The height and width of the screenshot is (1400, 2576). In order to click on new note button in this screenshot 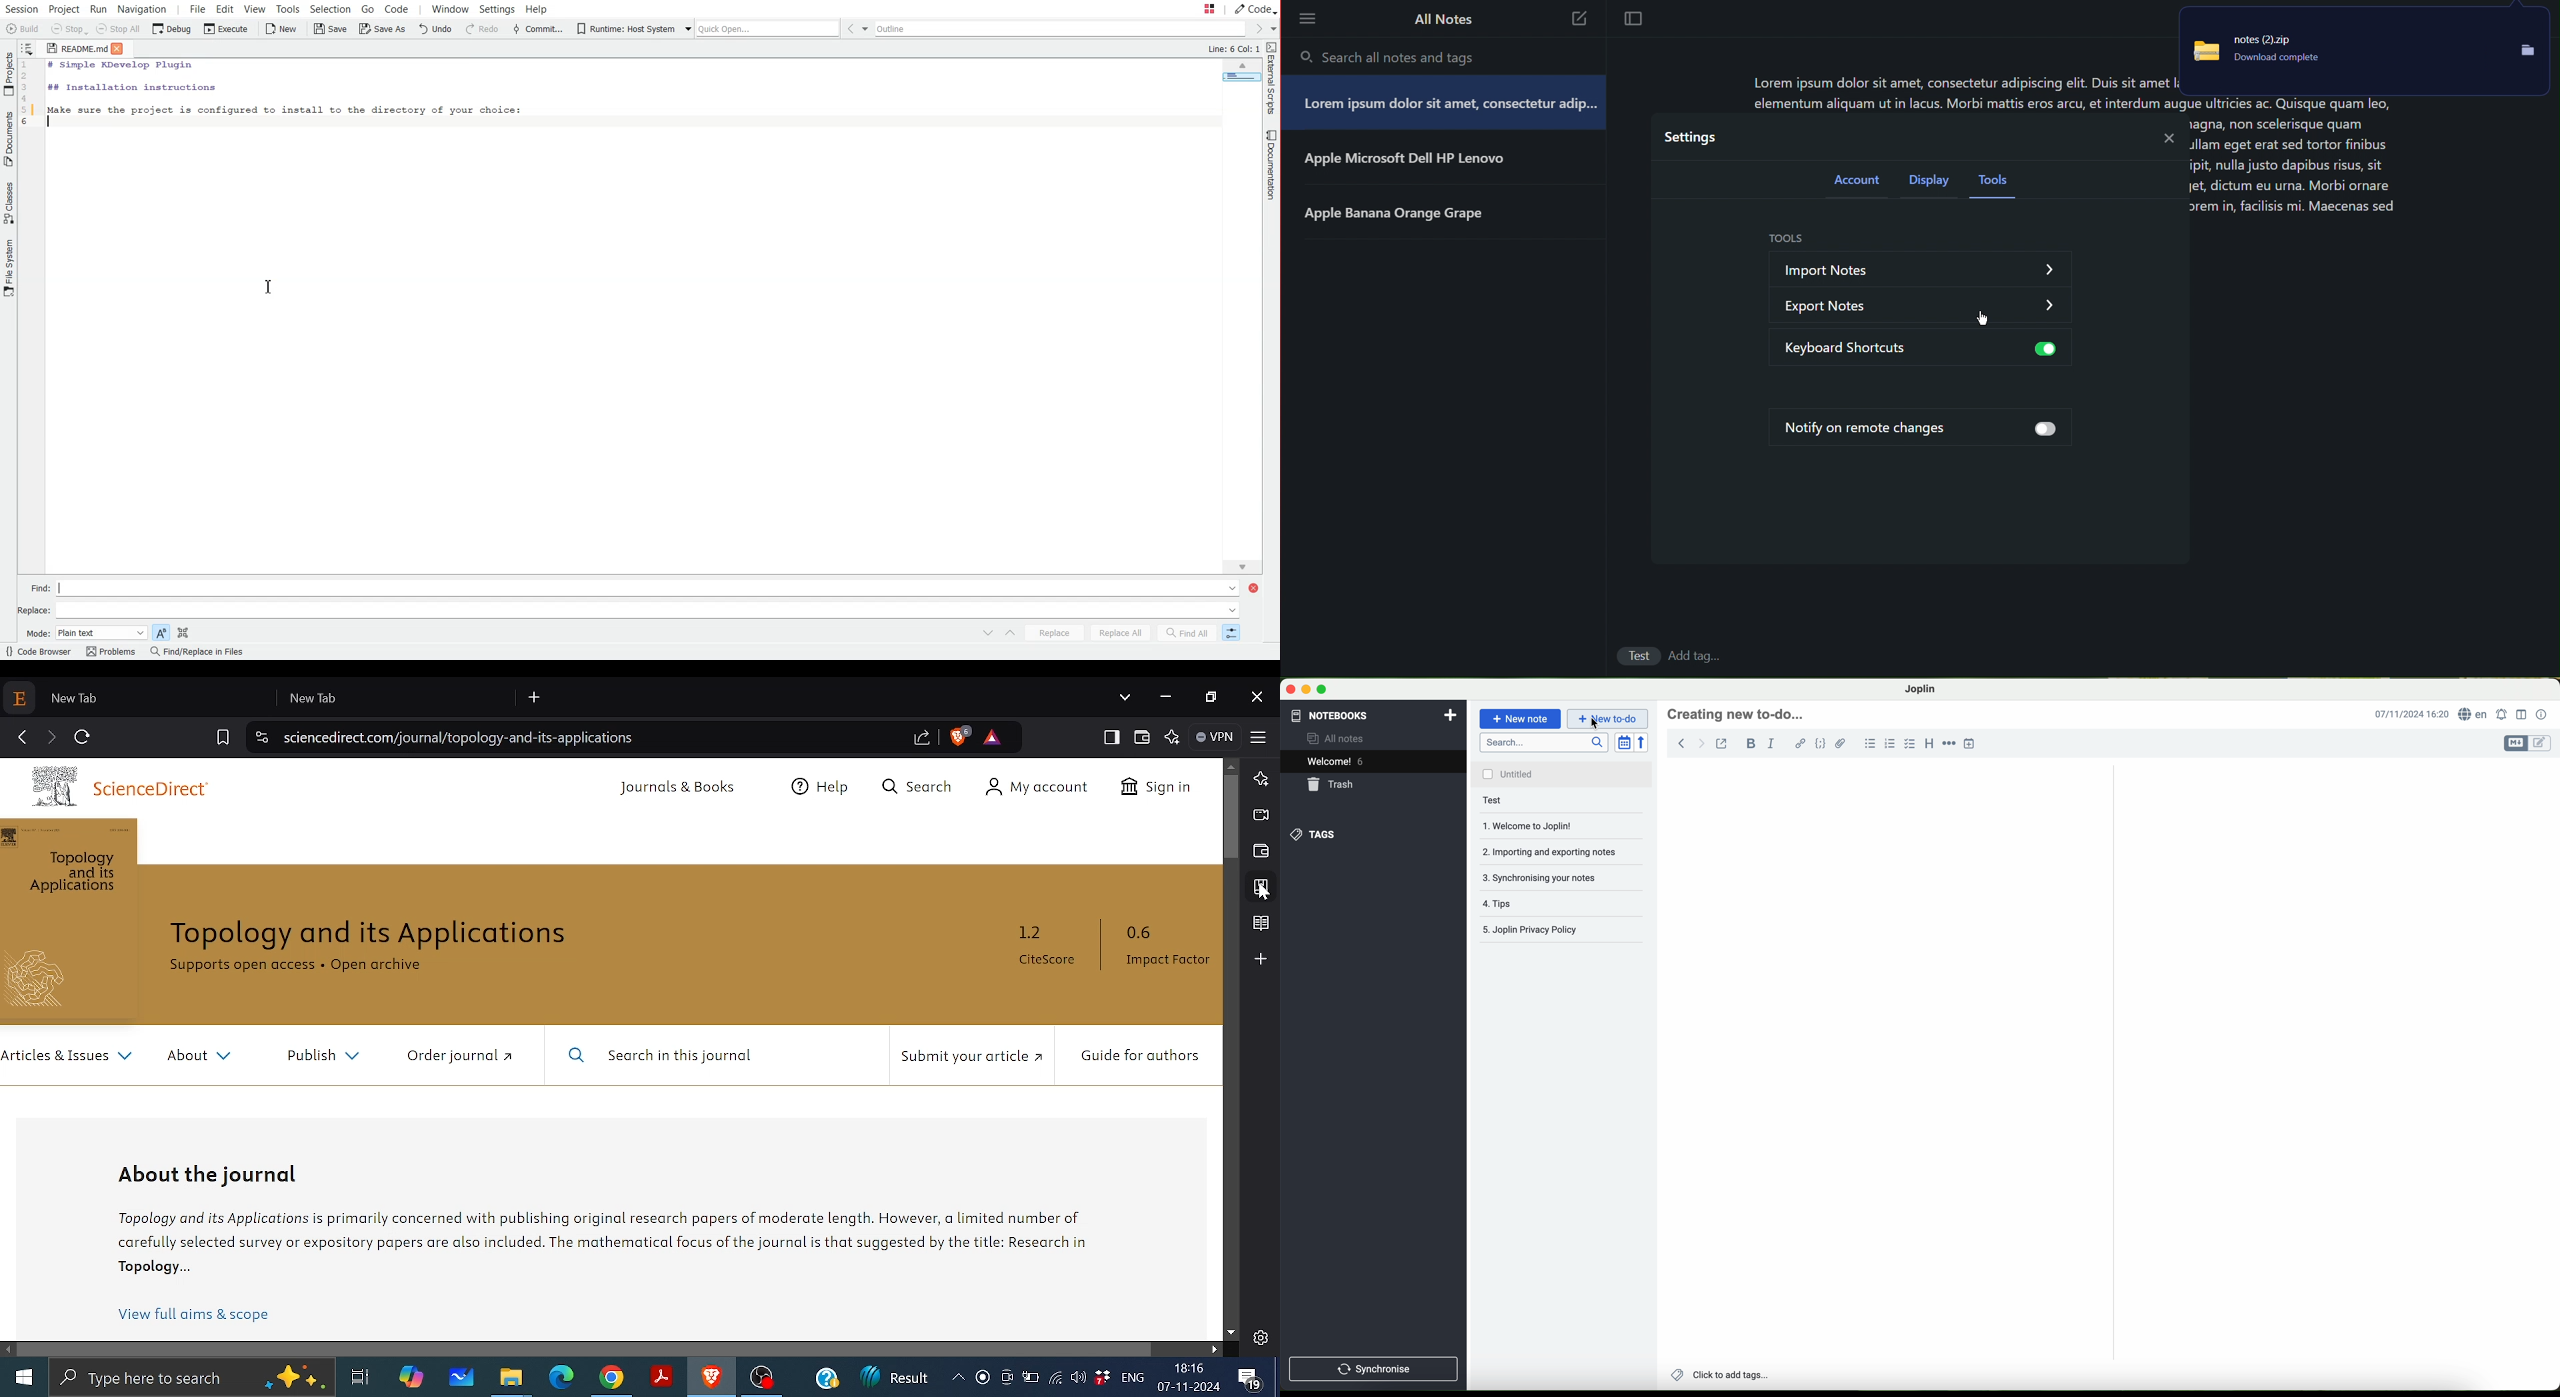, I will do `click(1519, 719)`.